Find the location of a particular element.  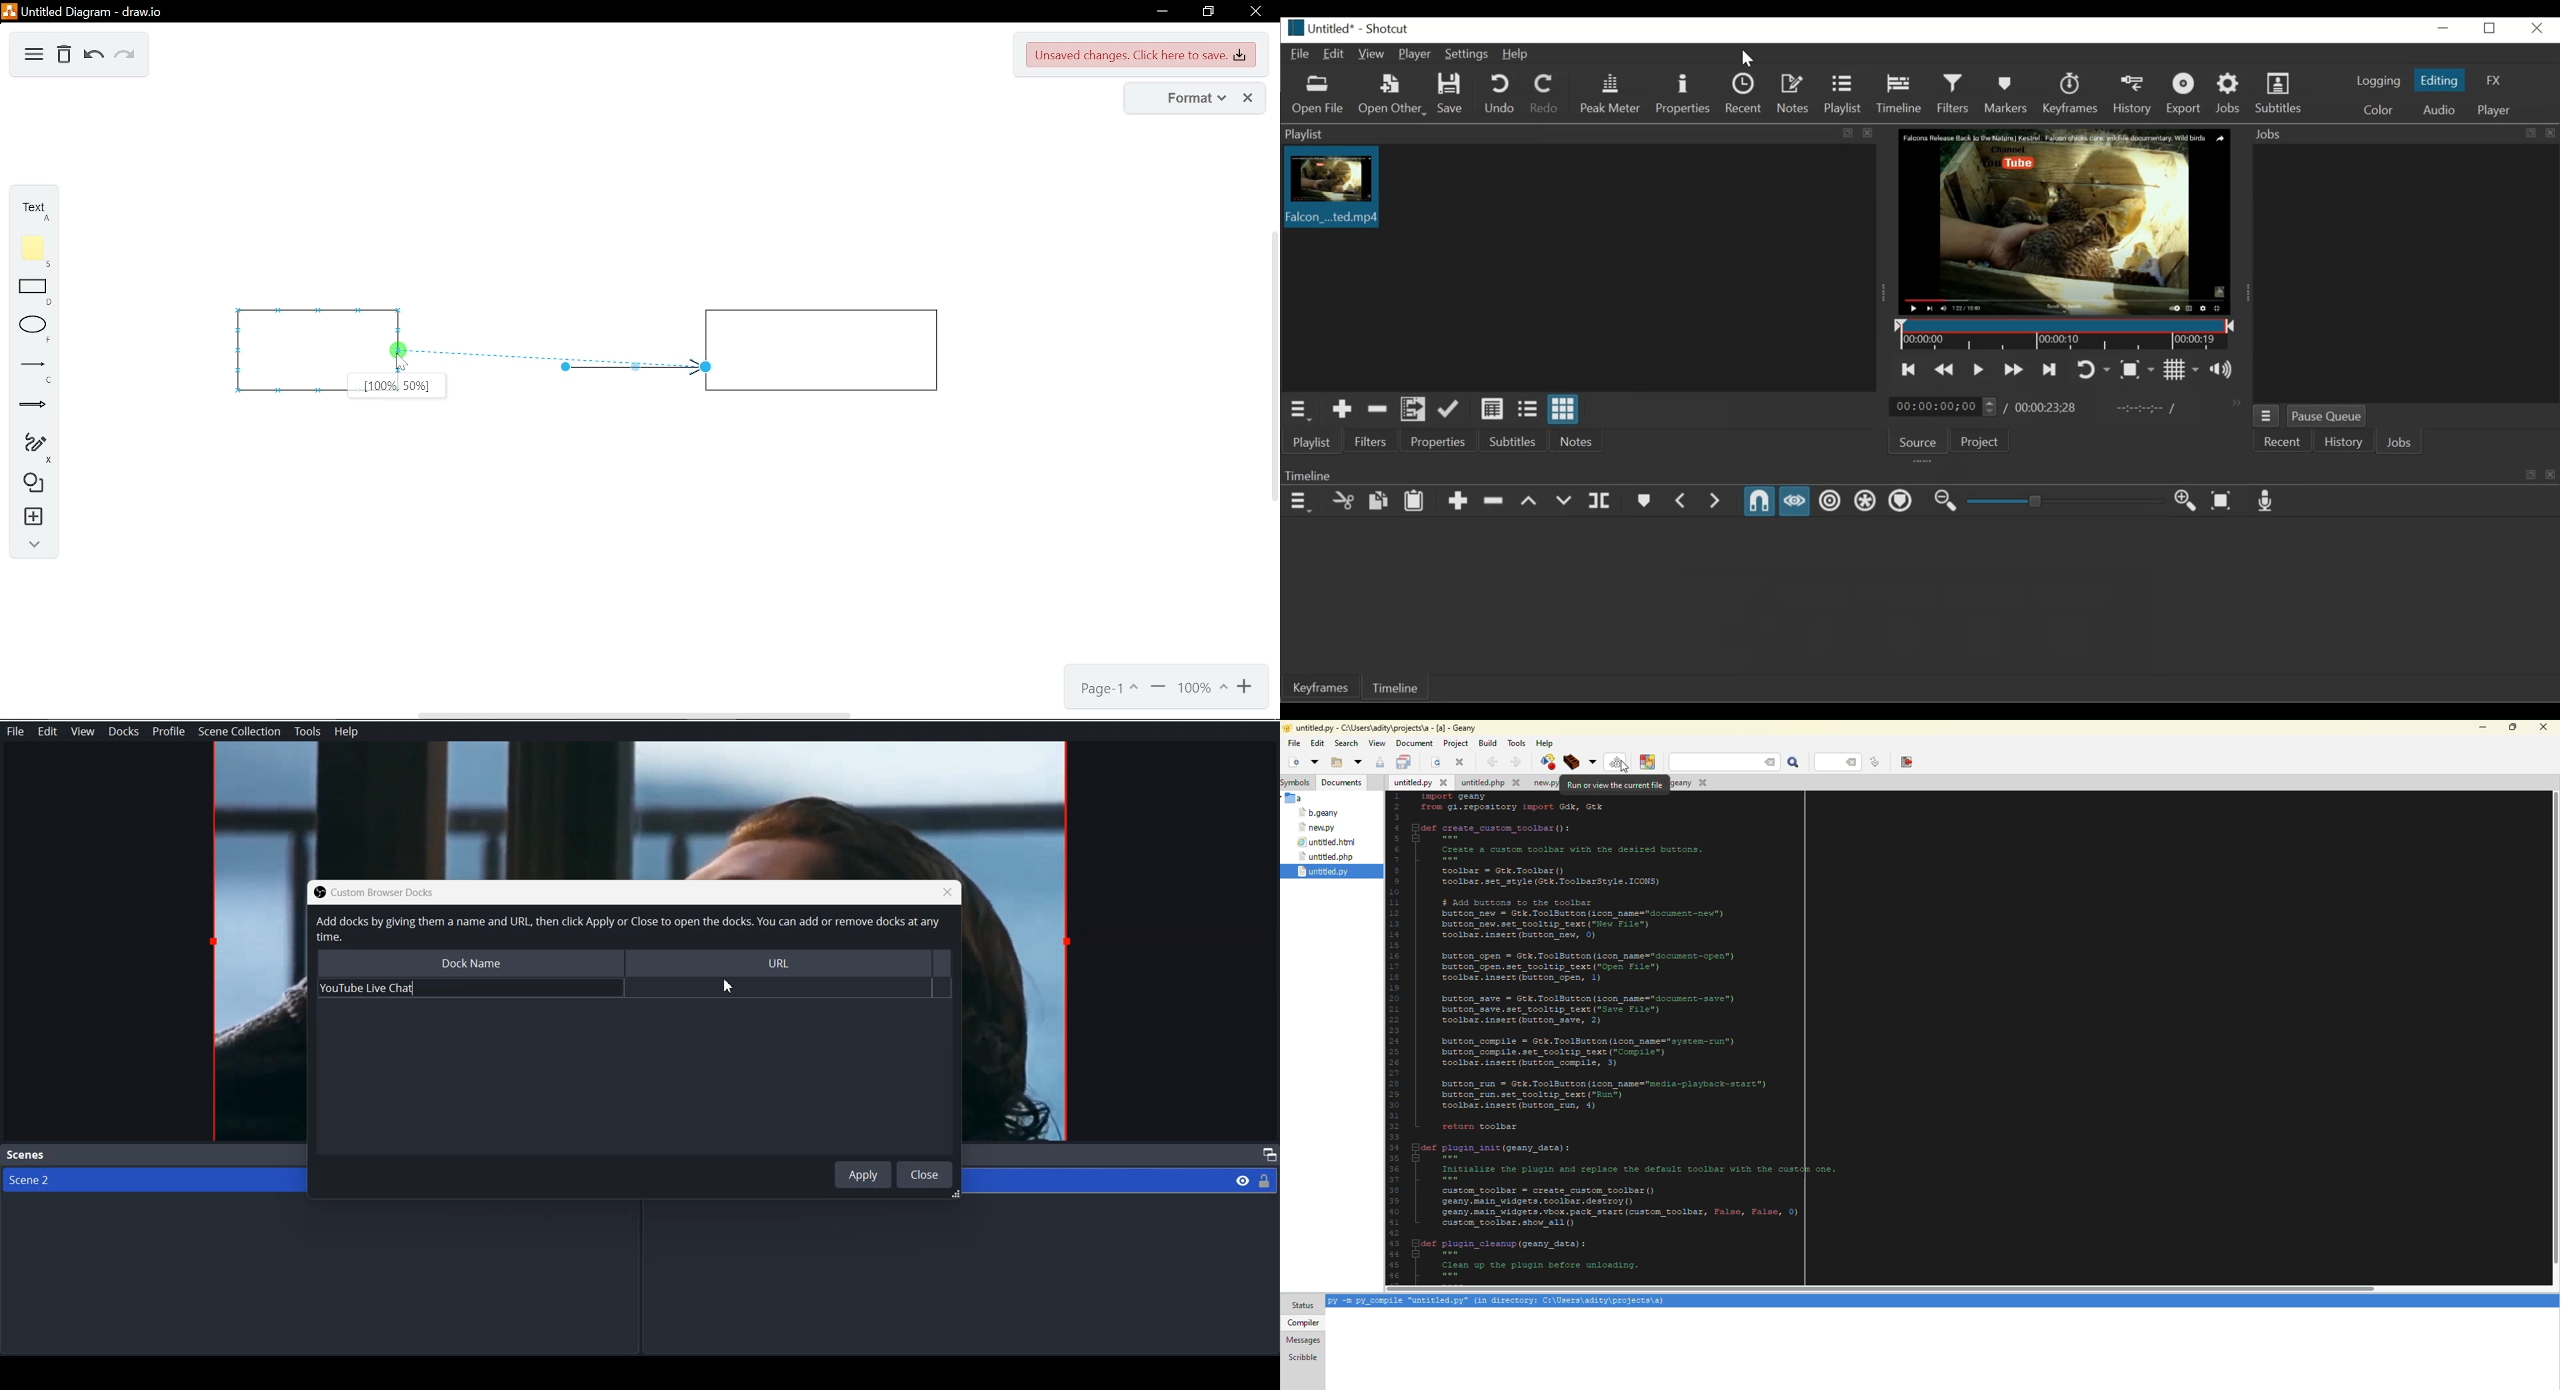

Falcon Release Back to the Nature | Kestrel. Falcon chicks care wildlife documentary. Wild Birds. Channel. You tube(Media Viewer) is located at coordinates (2063, 223).